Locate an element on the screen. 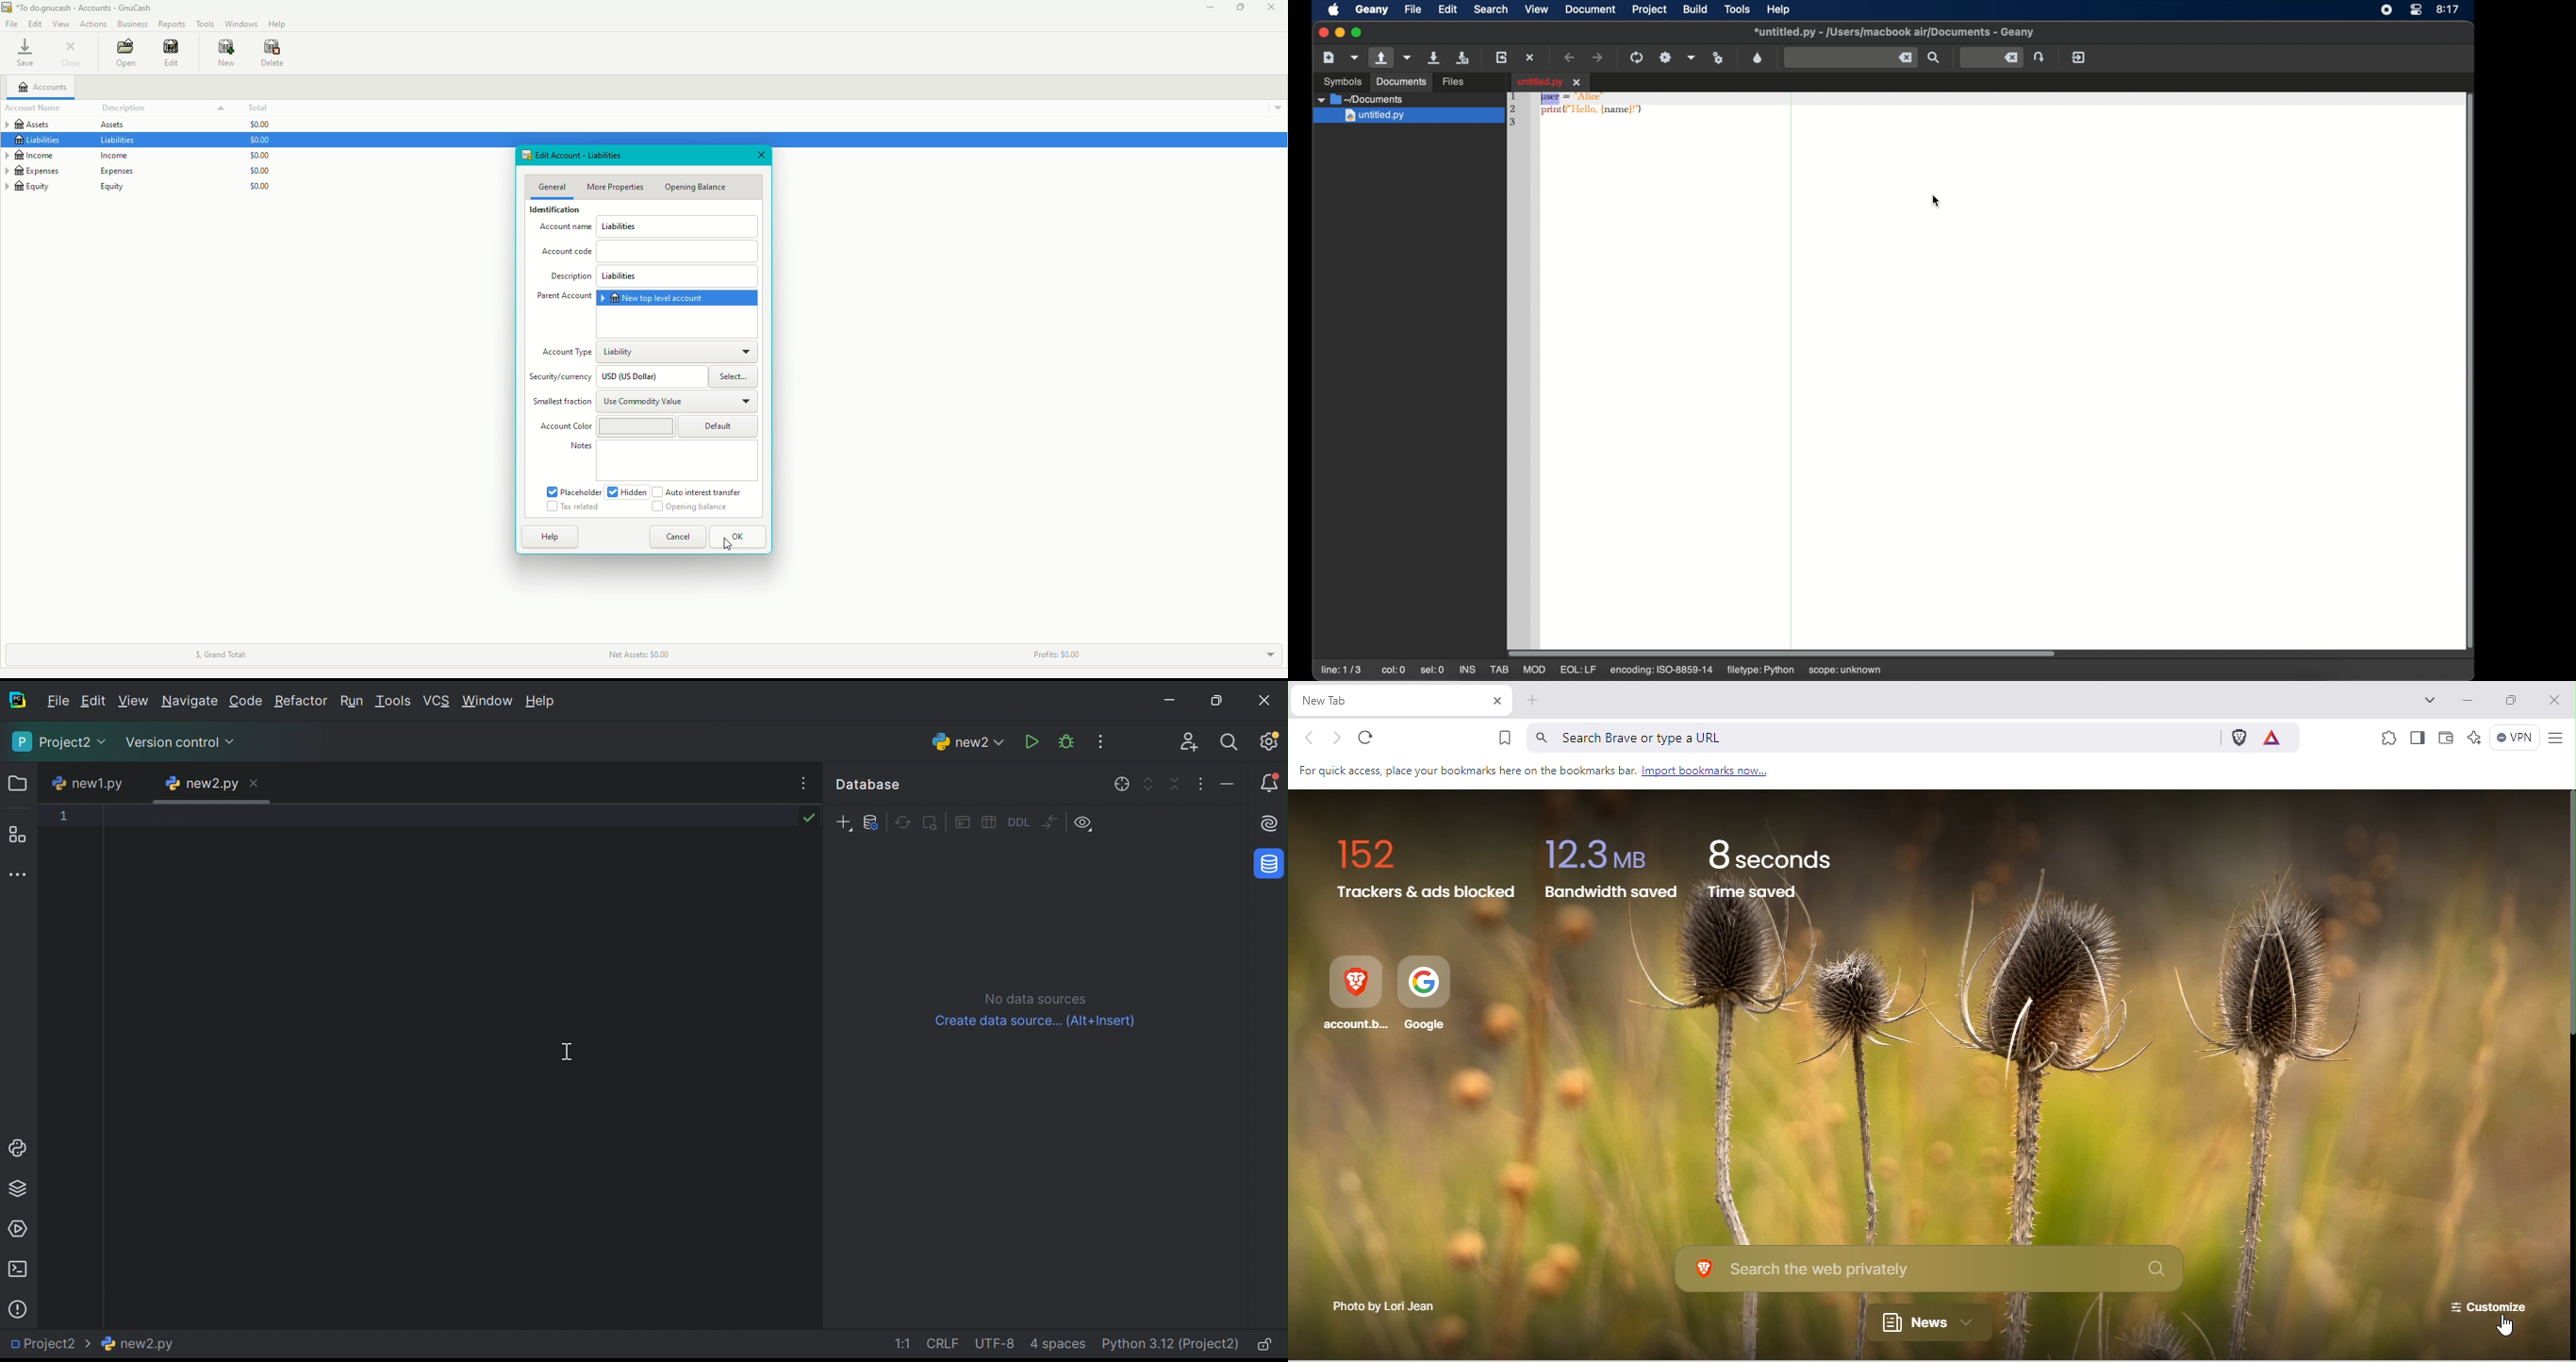  Version control is located at coordinates (180, 742).